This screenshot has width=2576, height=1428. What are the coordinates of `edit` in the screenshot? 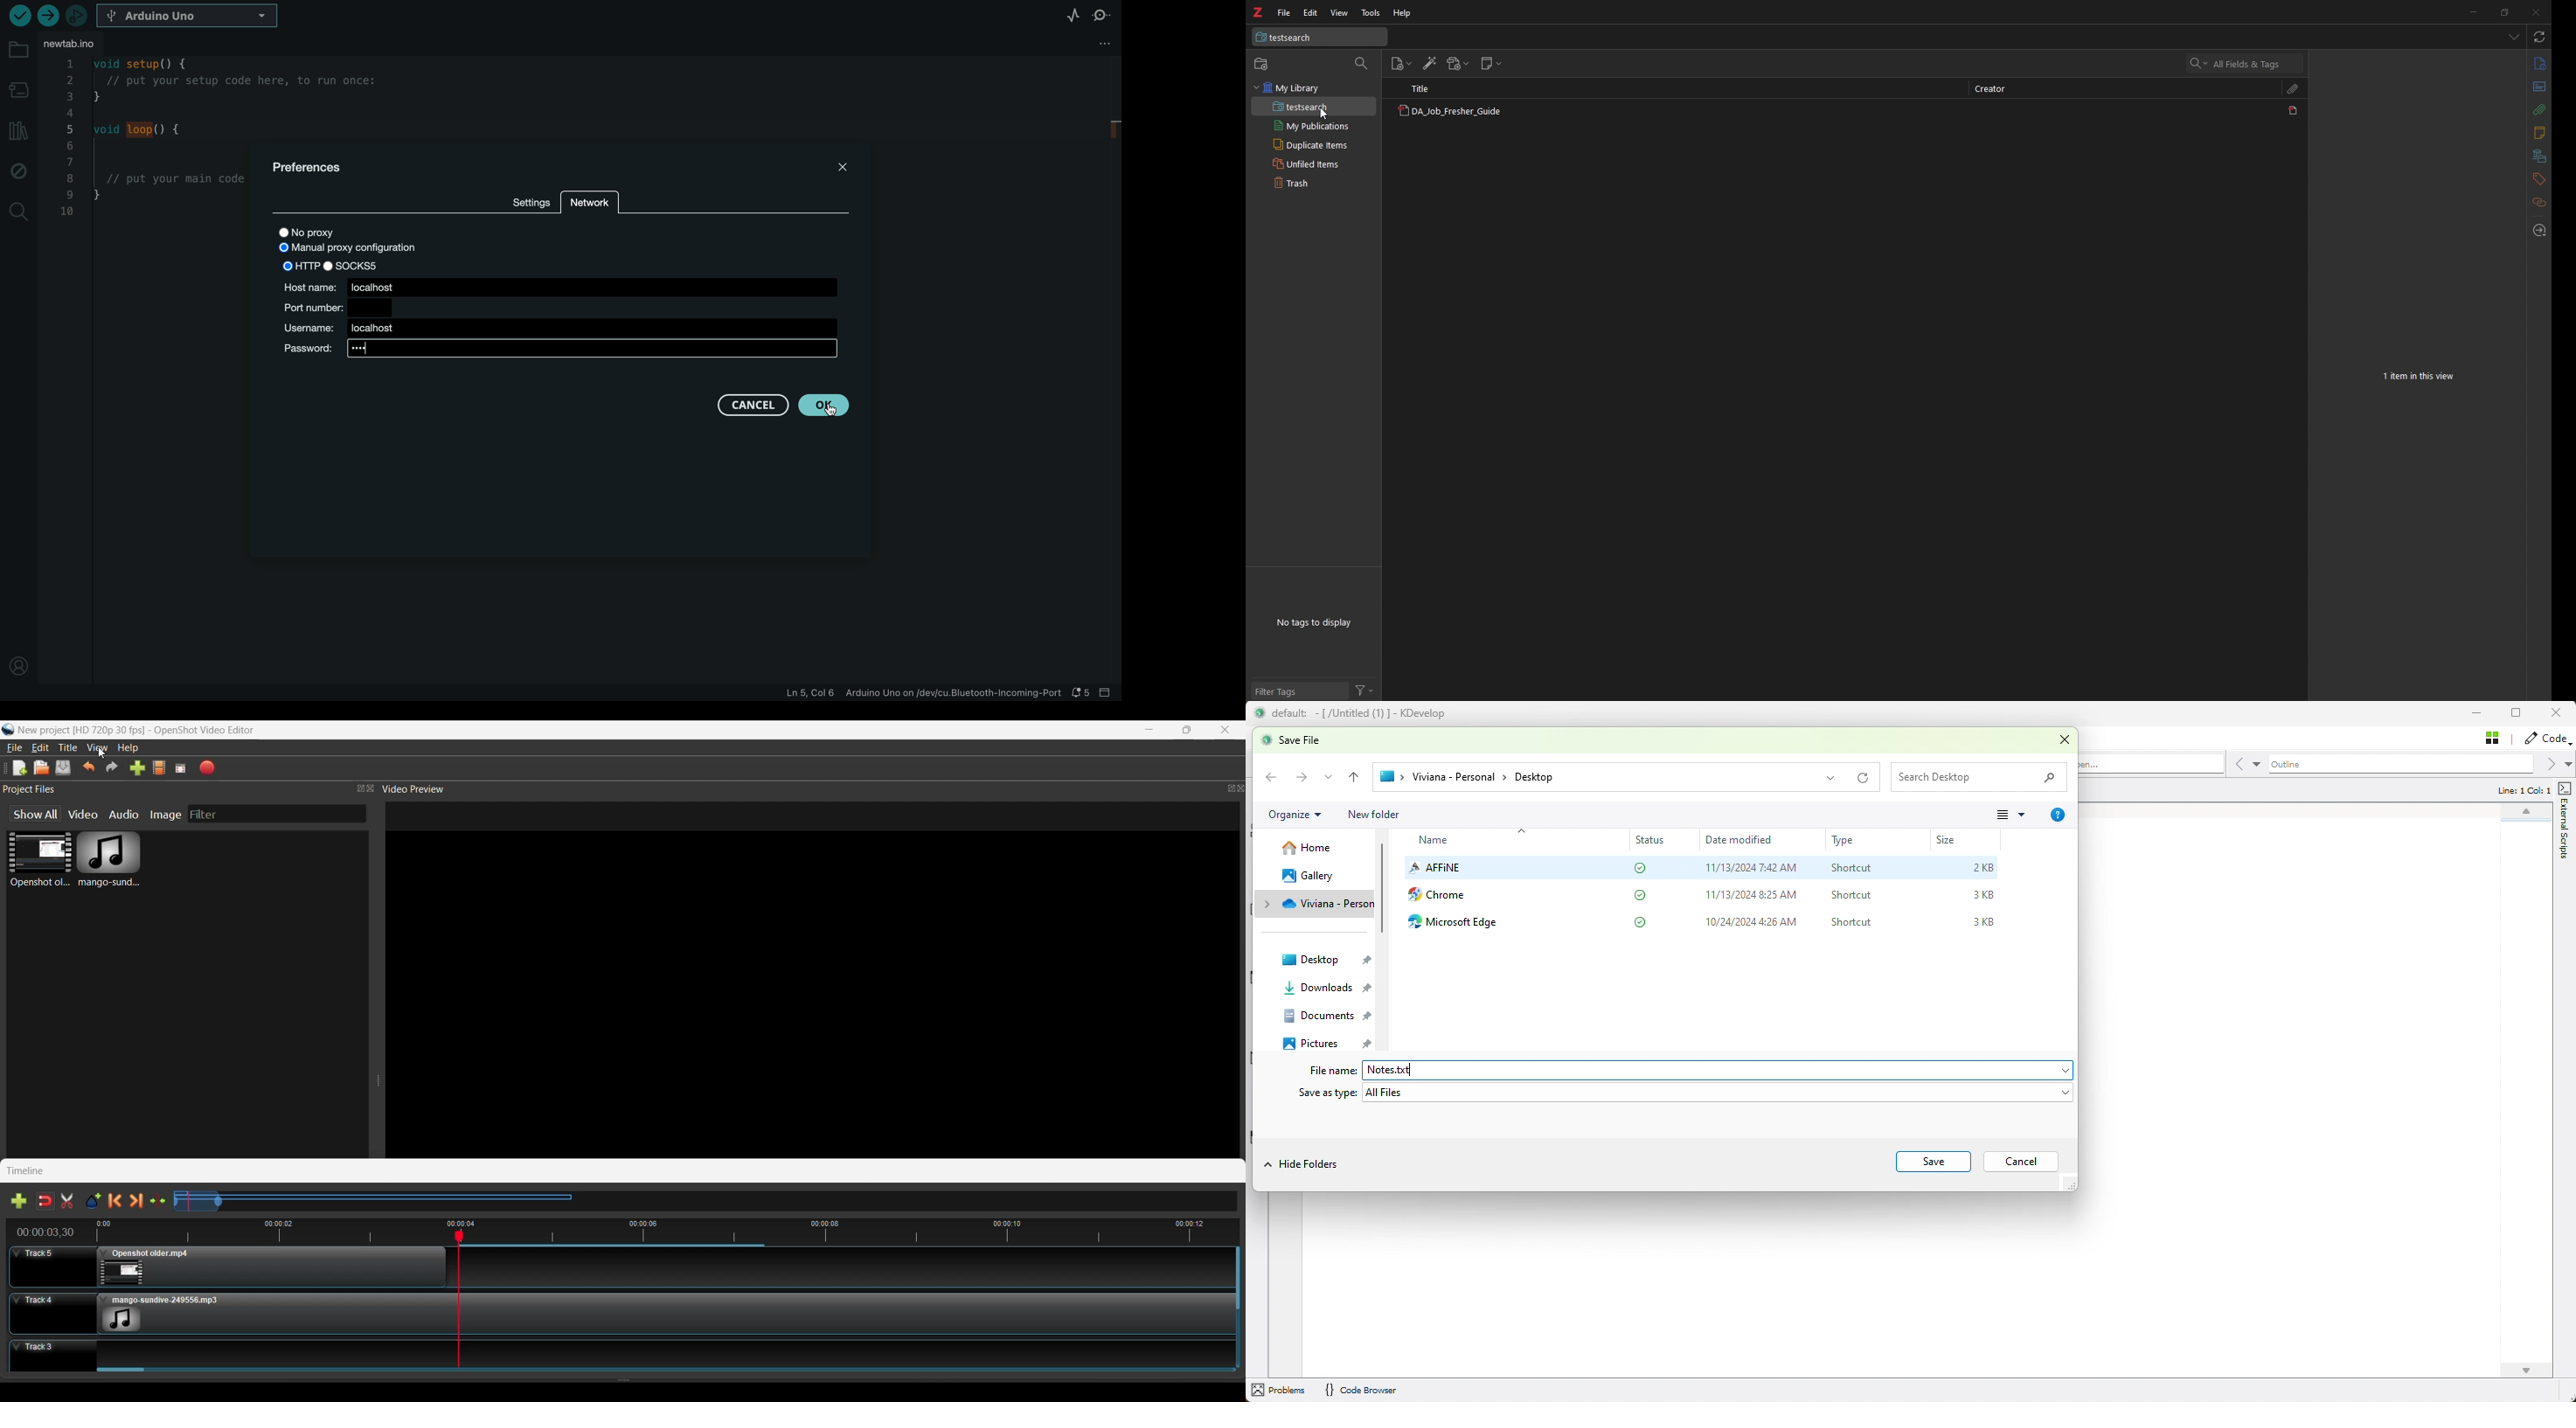 It's located at (1311, 13).